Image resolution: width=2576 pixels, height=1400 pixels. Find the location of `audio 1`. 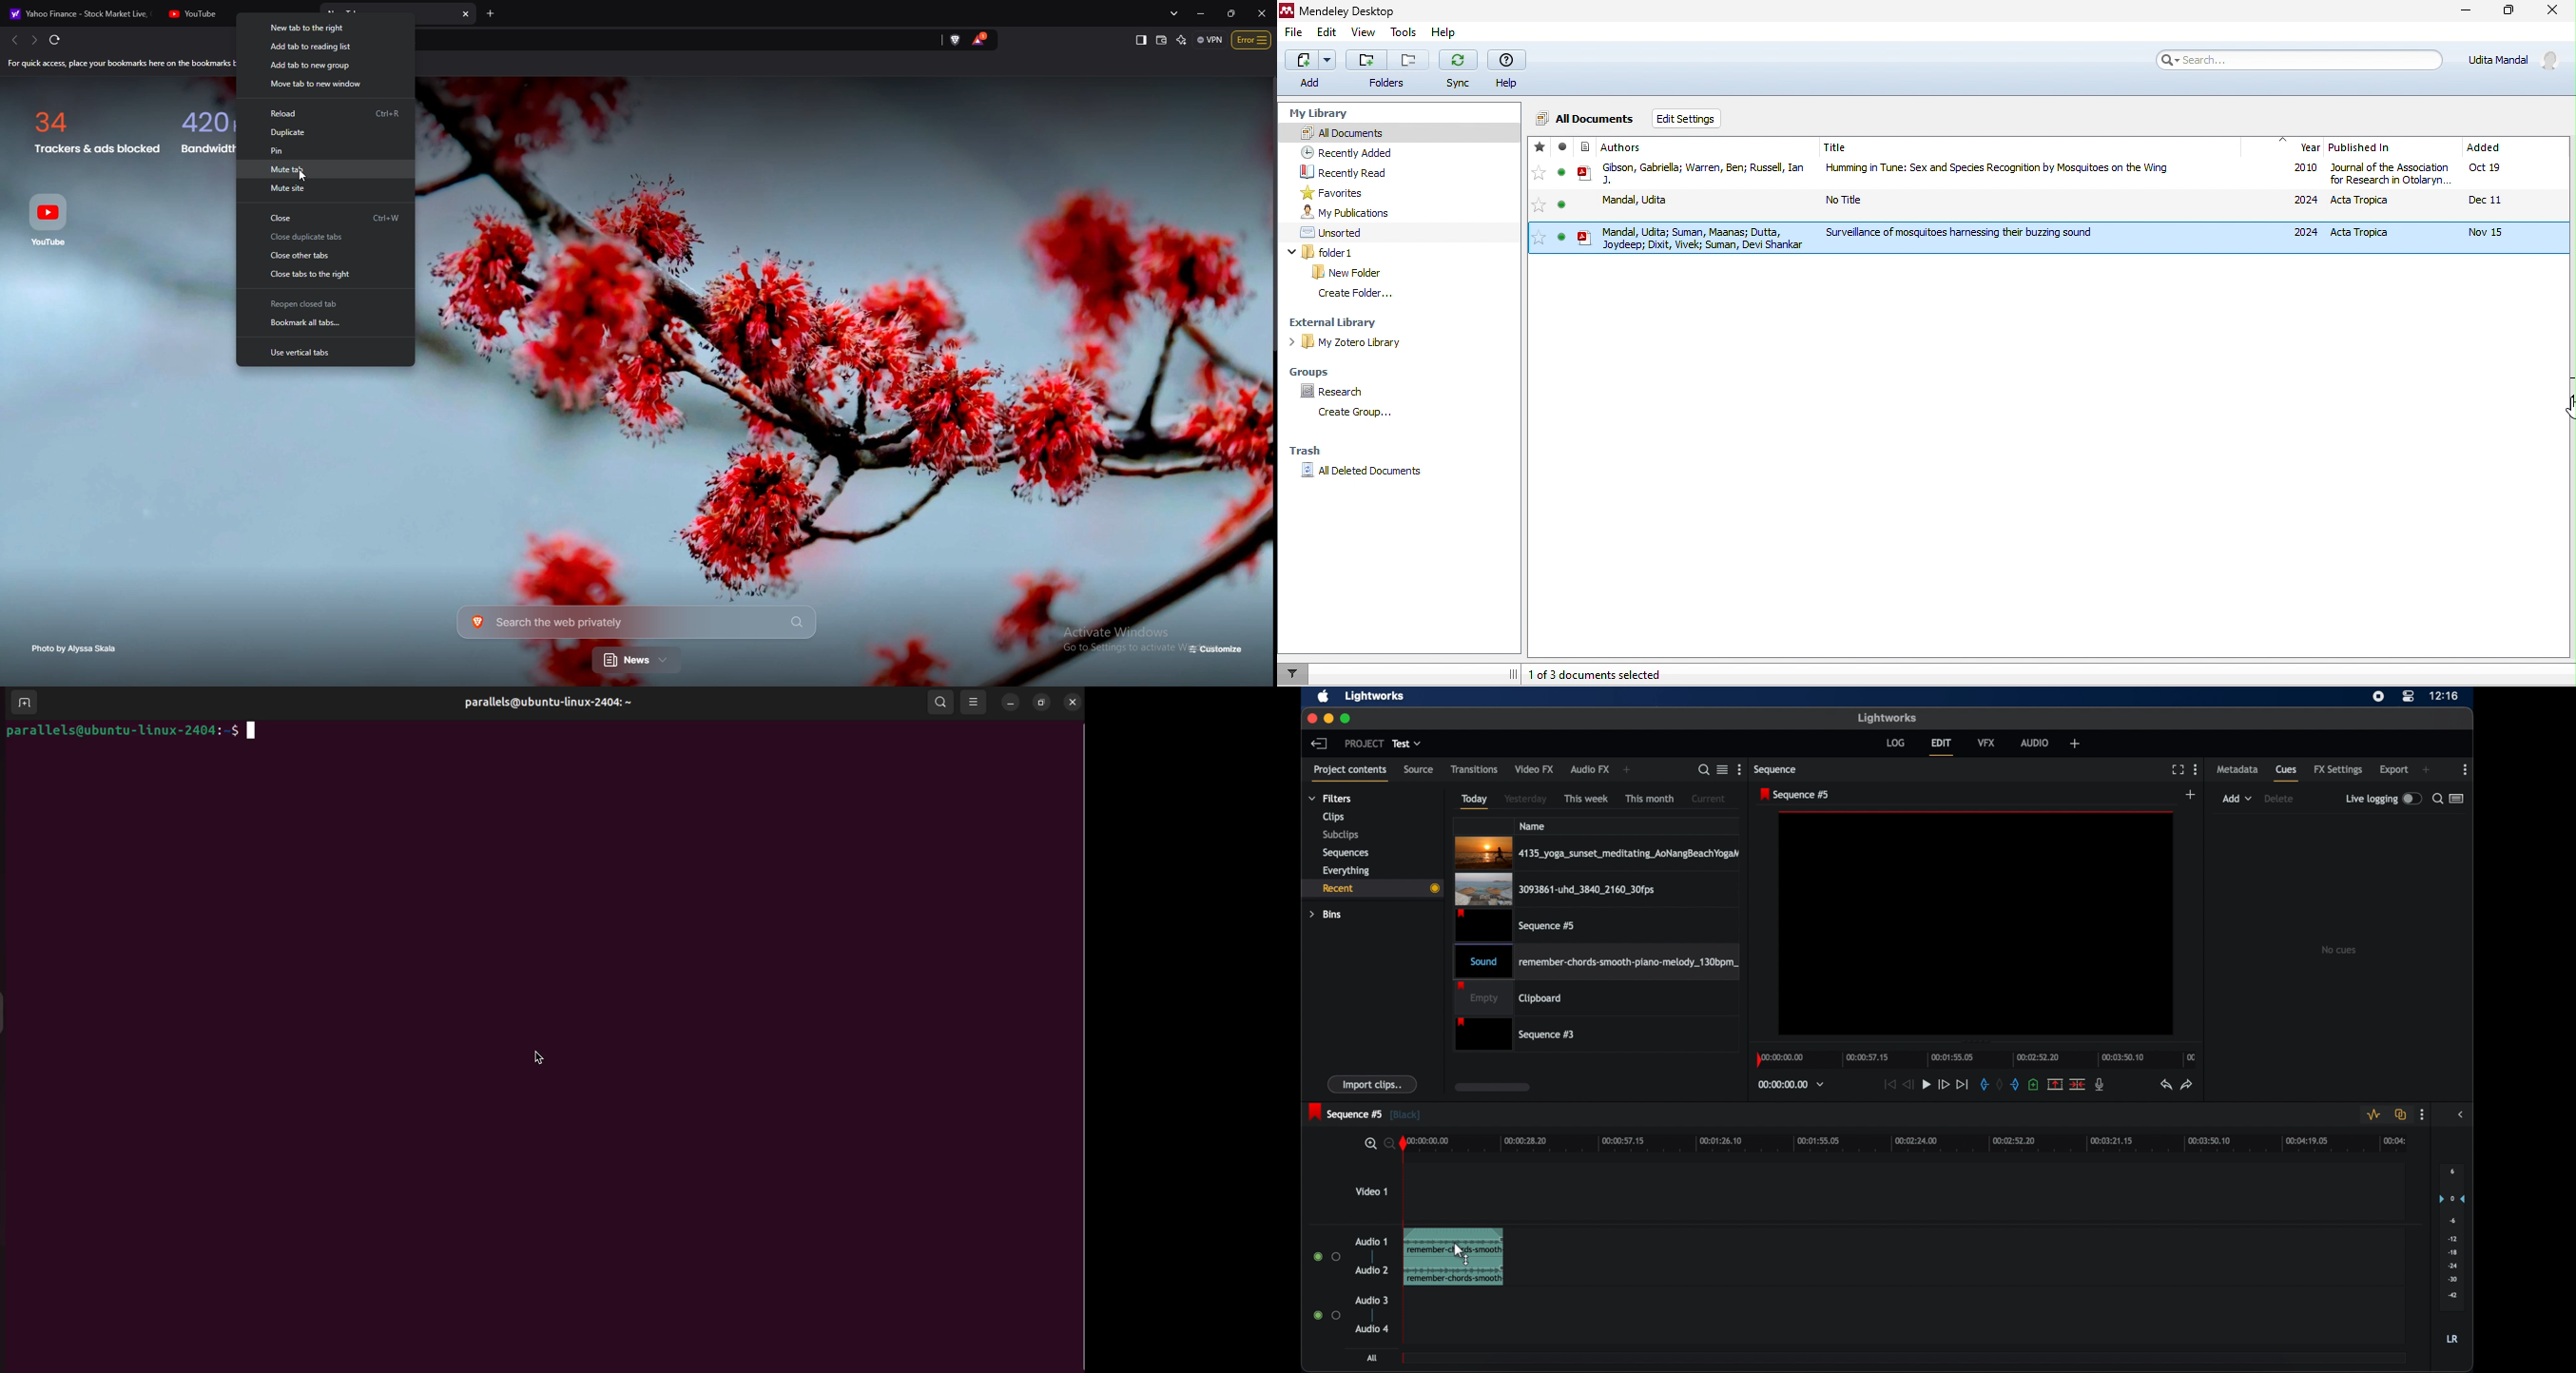

audio 1 is located at coordinates (1372, 1241).